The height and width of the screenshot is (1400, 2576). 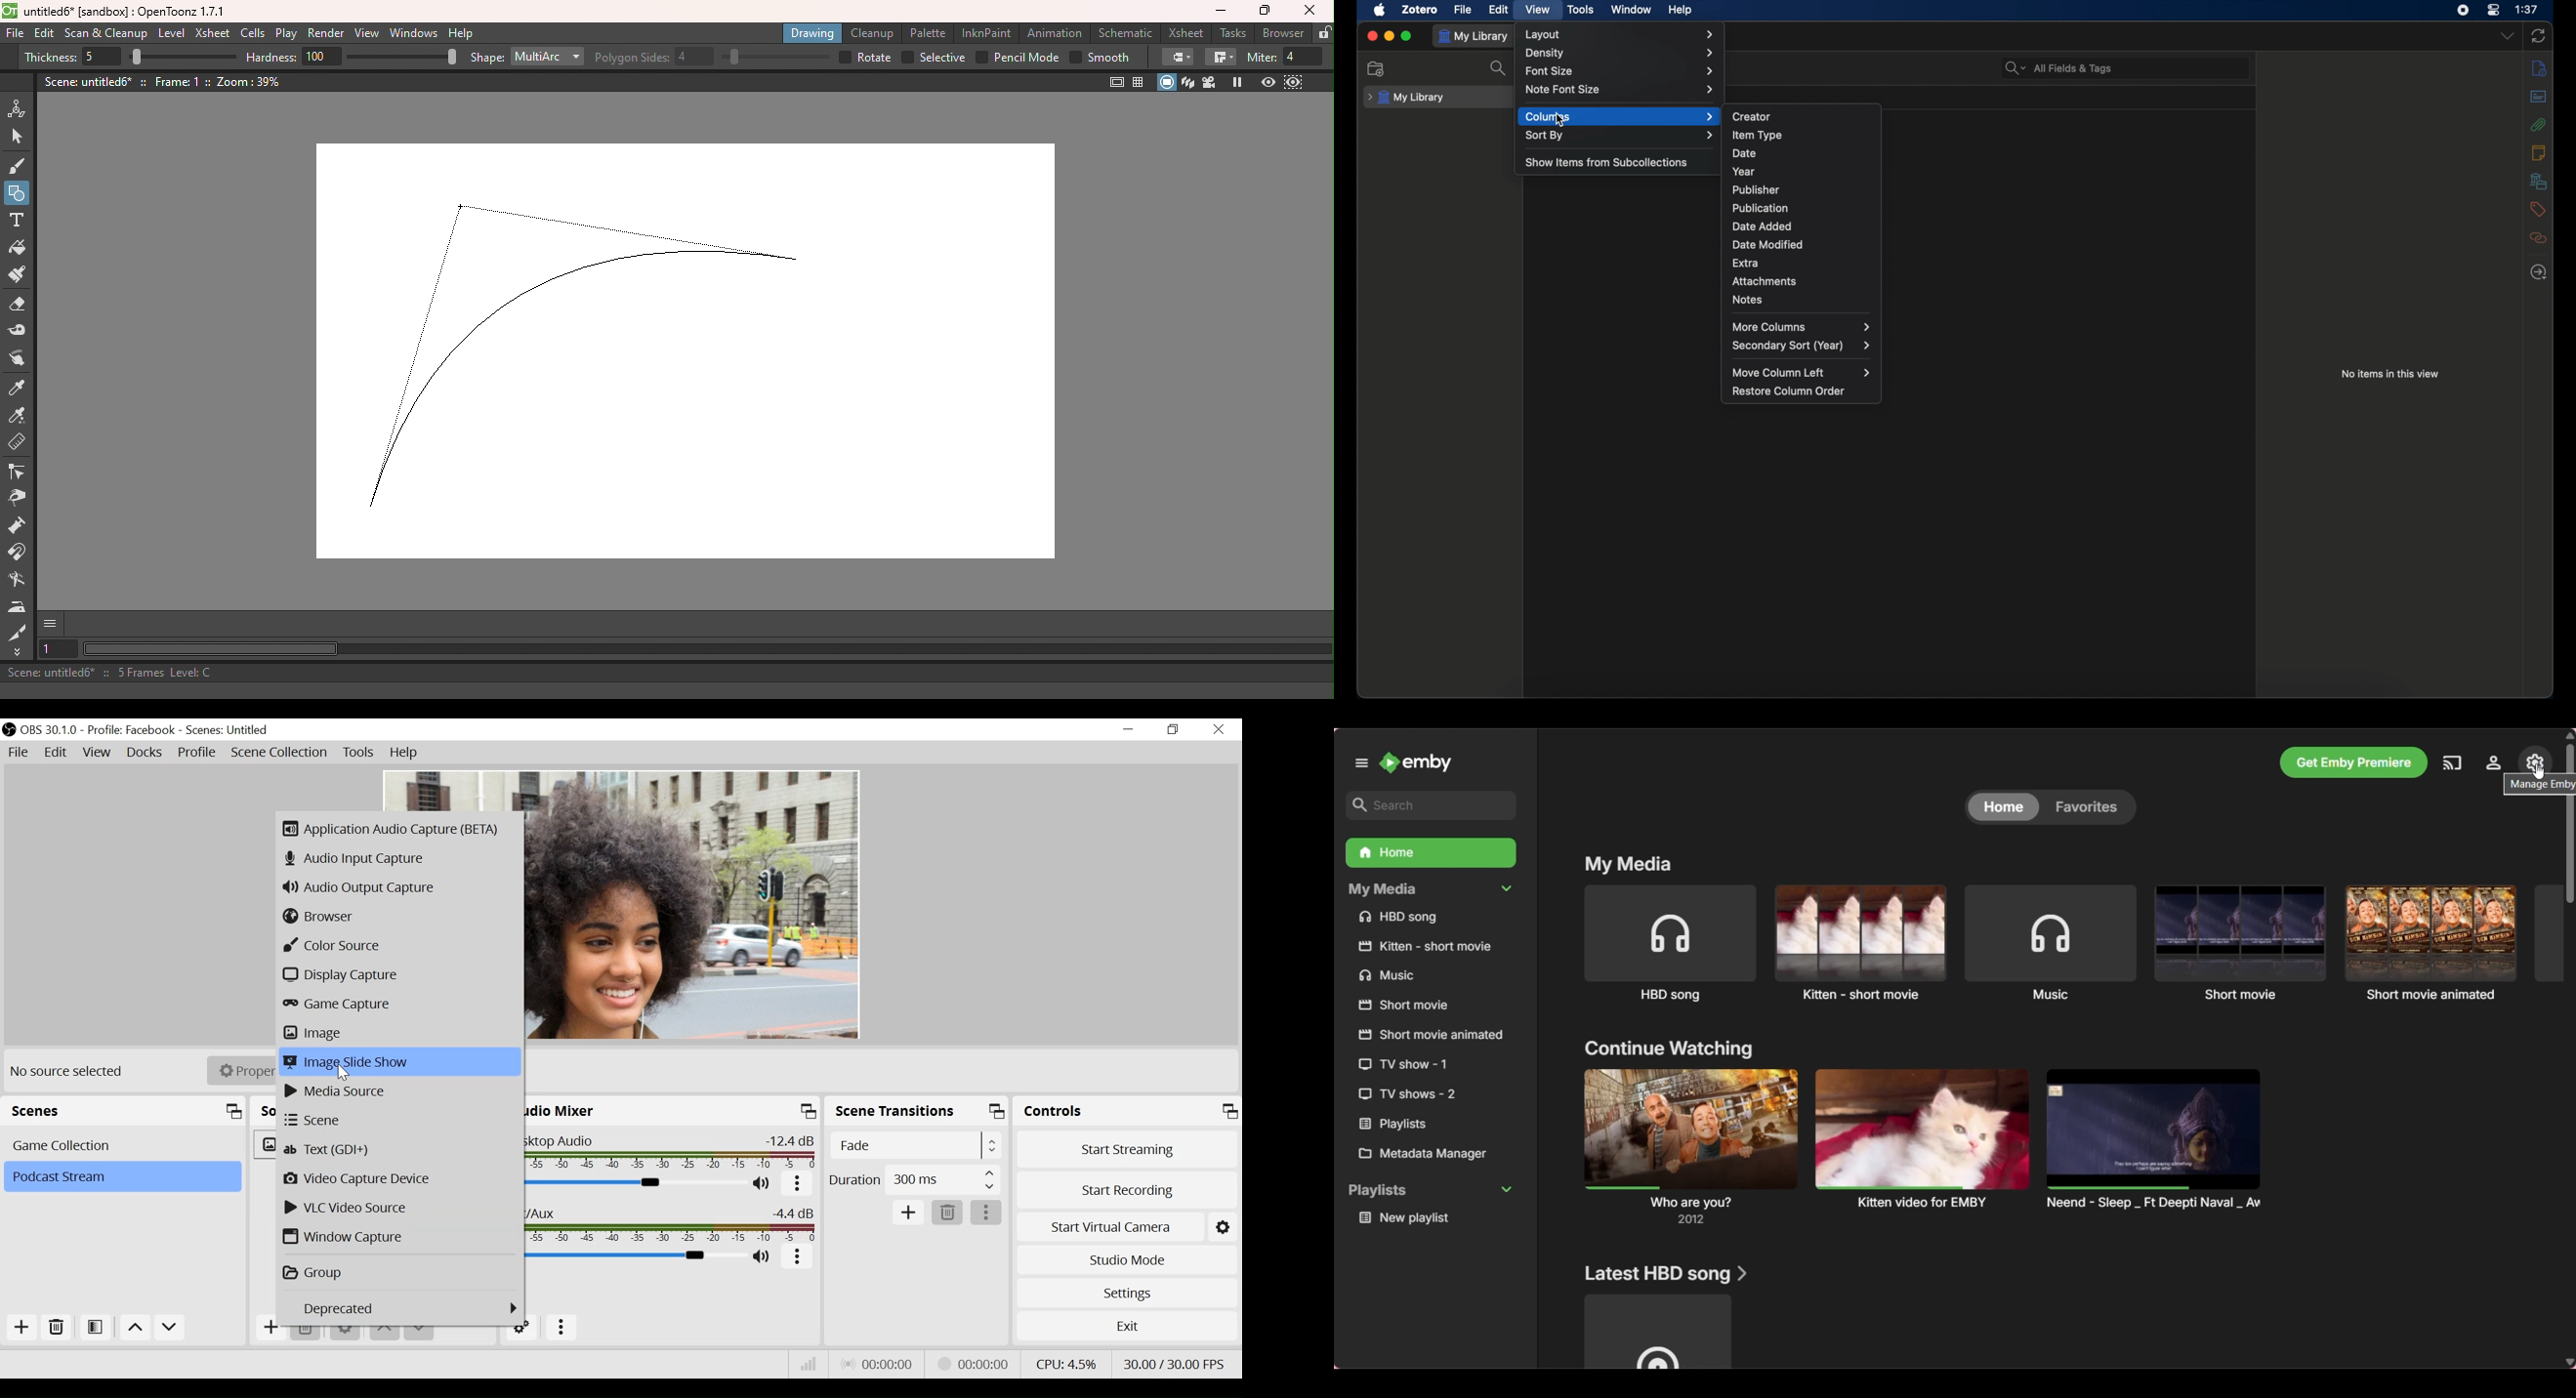 What do you see at coordinates (764, 1258) in the screenshot?
I see `(un)mute` at bounding box center [764, 1258].